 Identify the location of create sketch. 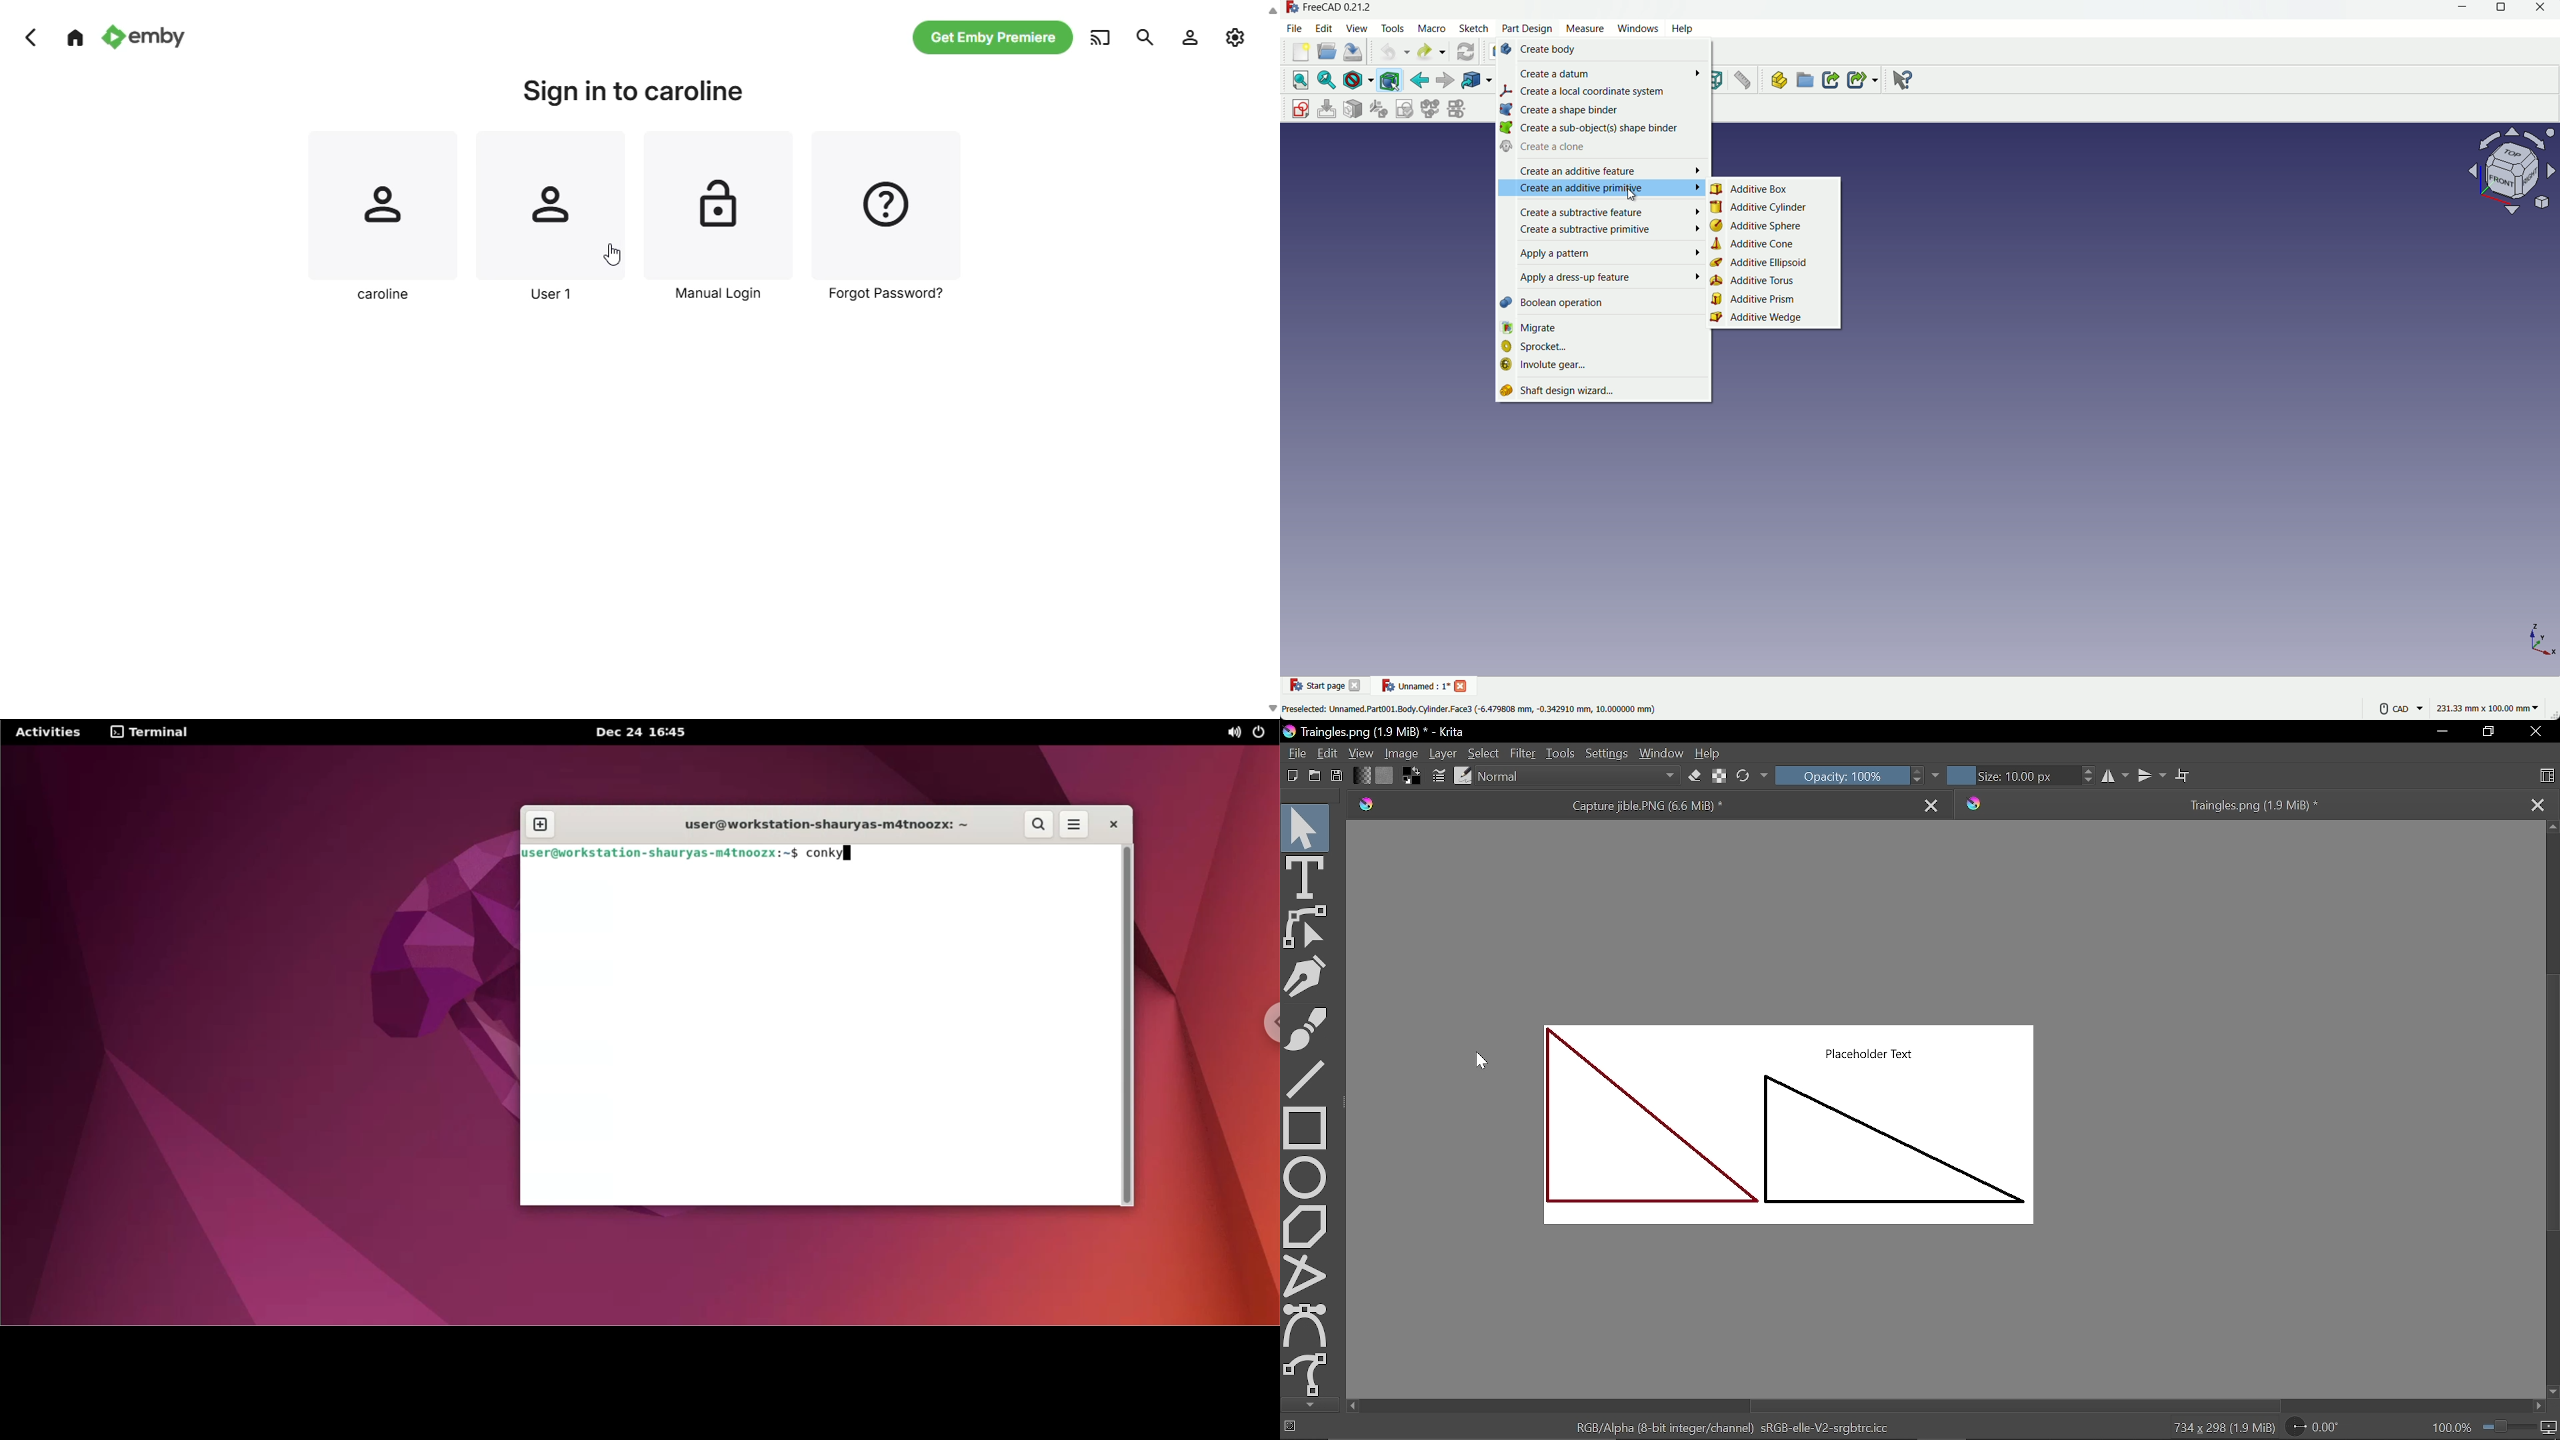
(1301, 109).